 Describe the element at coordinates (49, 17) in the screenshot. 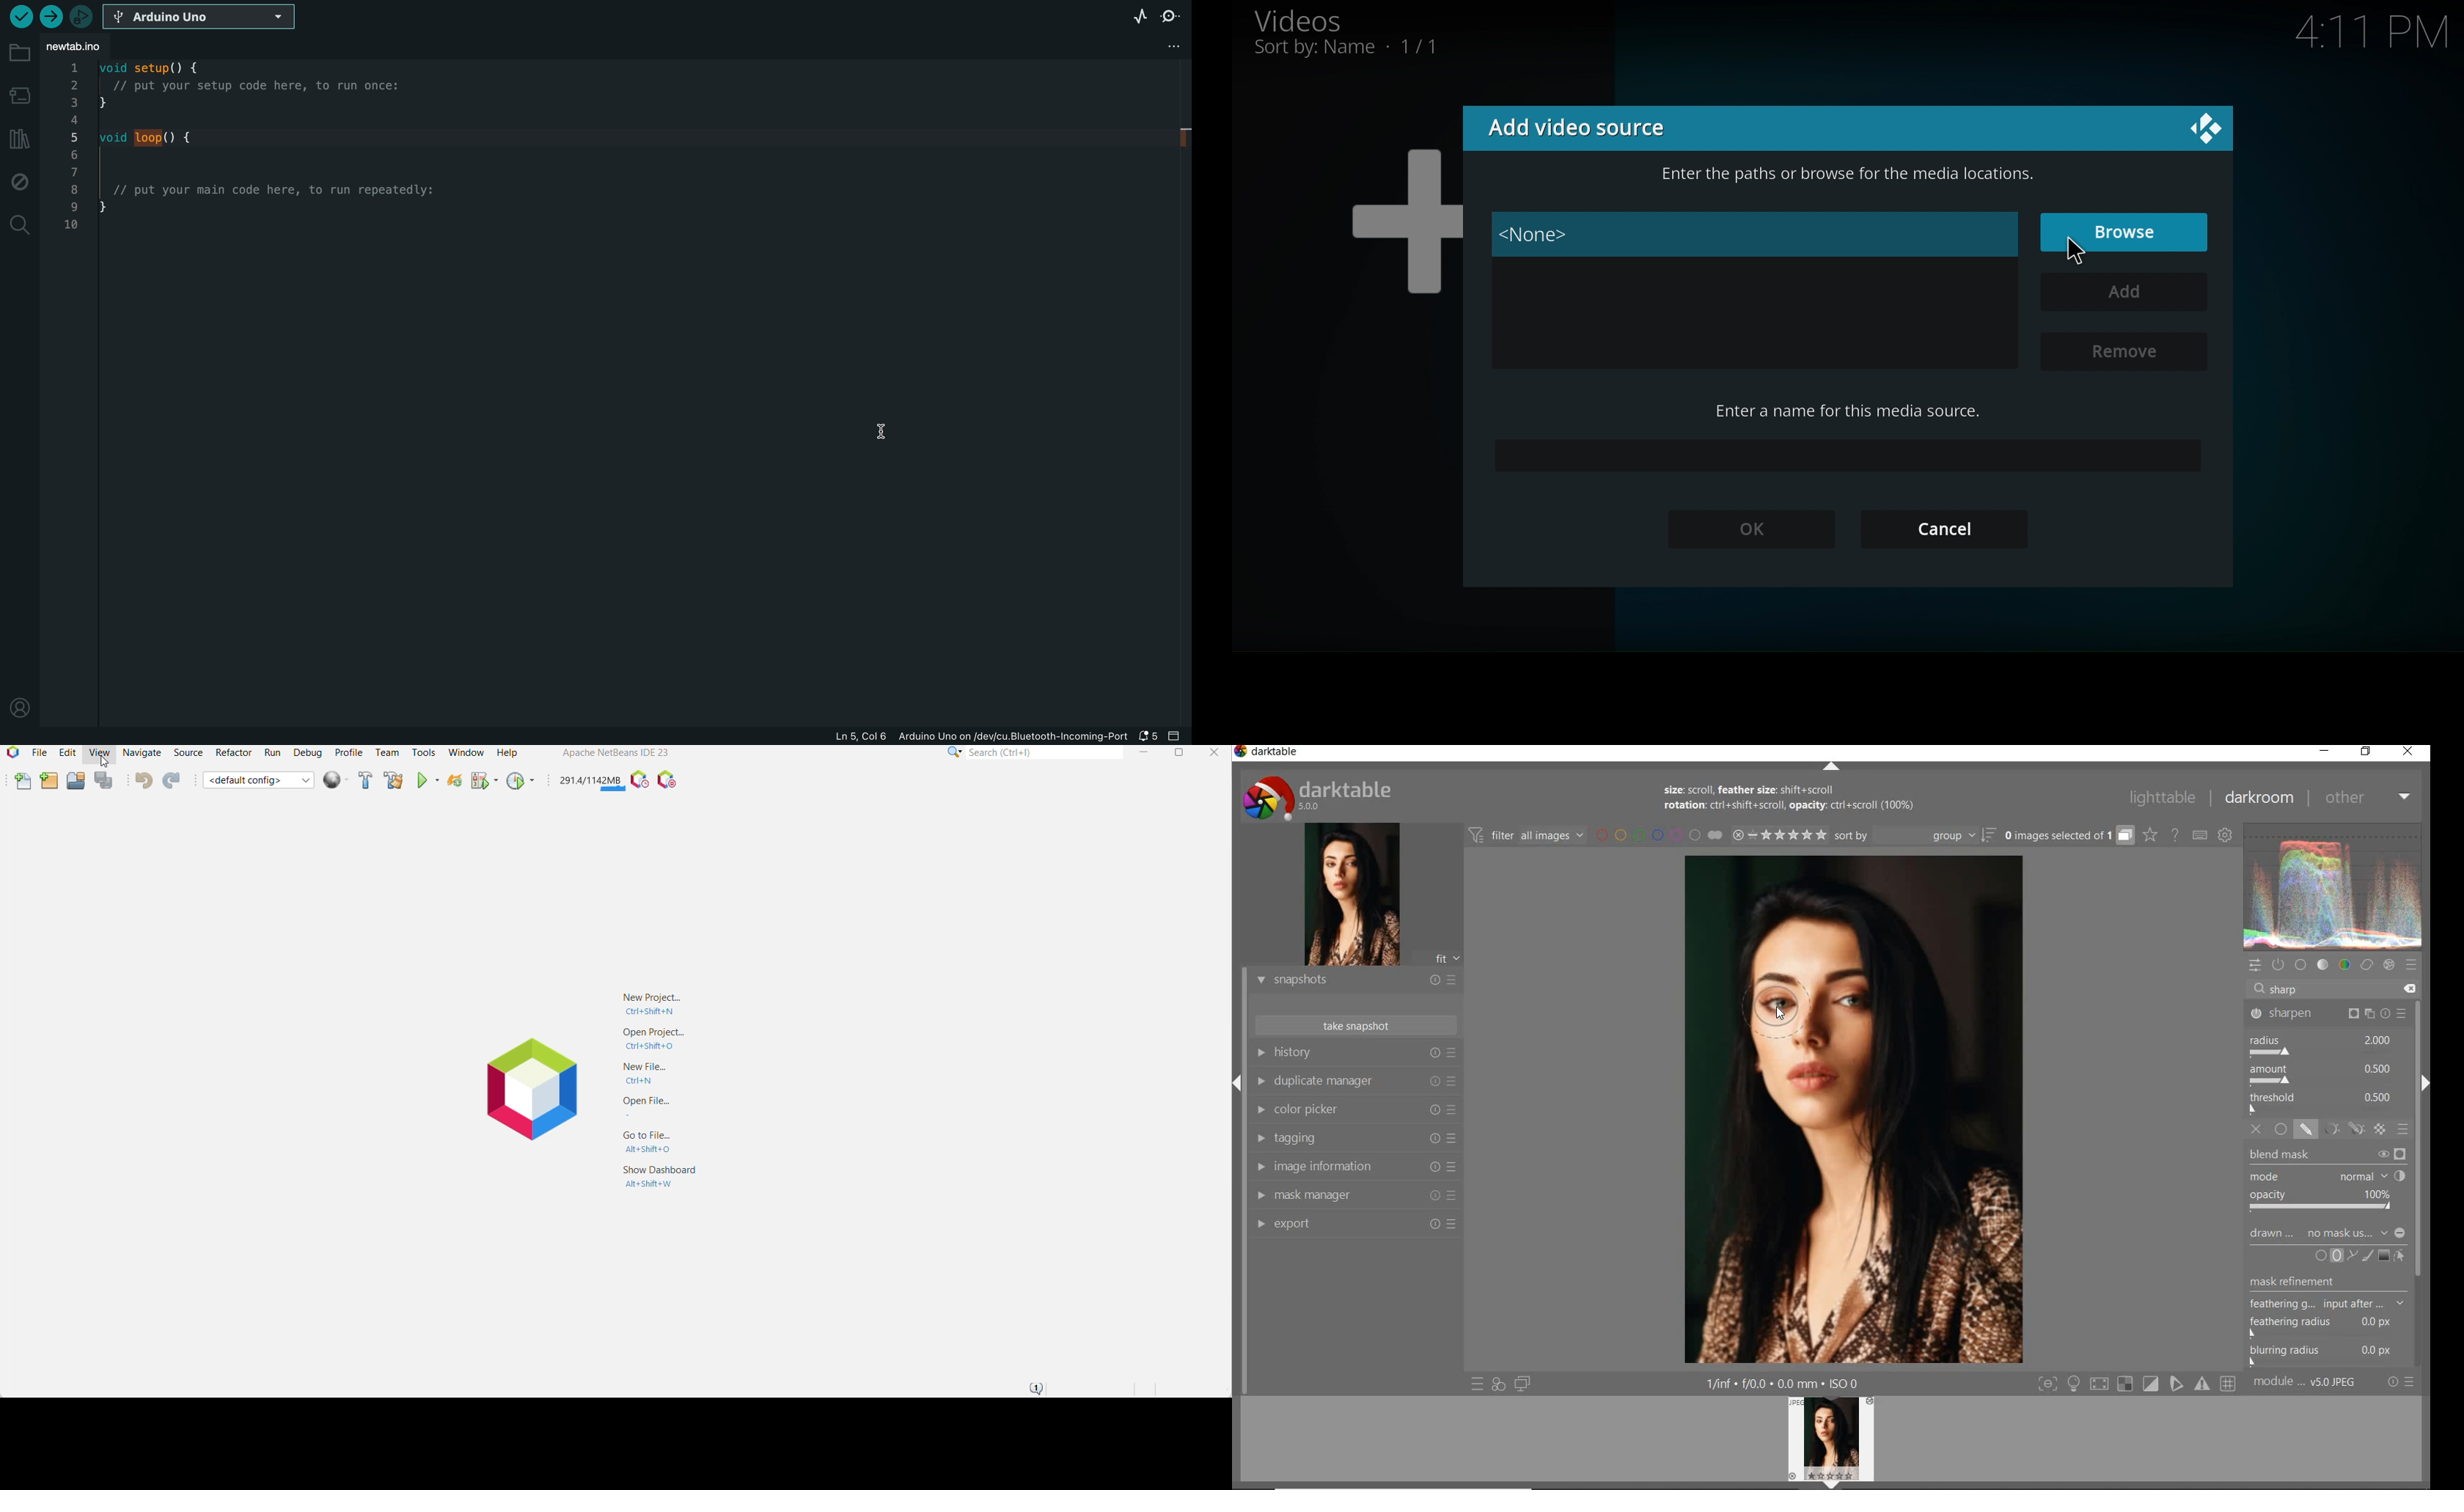

I see `upload` at that location.